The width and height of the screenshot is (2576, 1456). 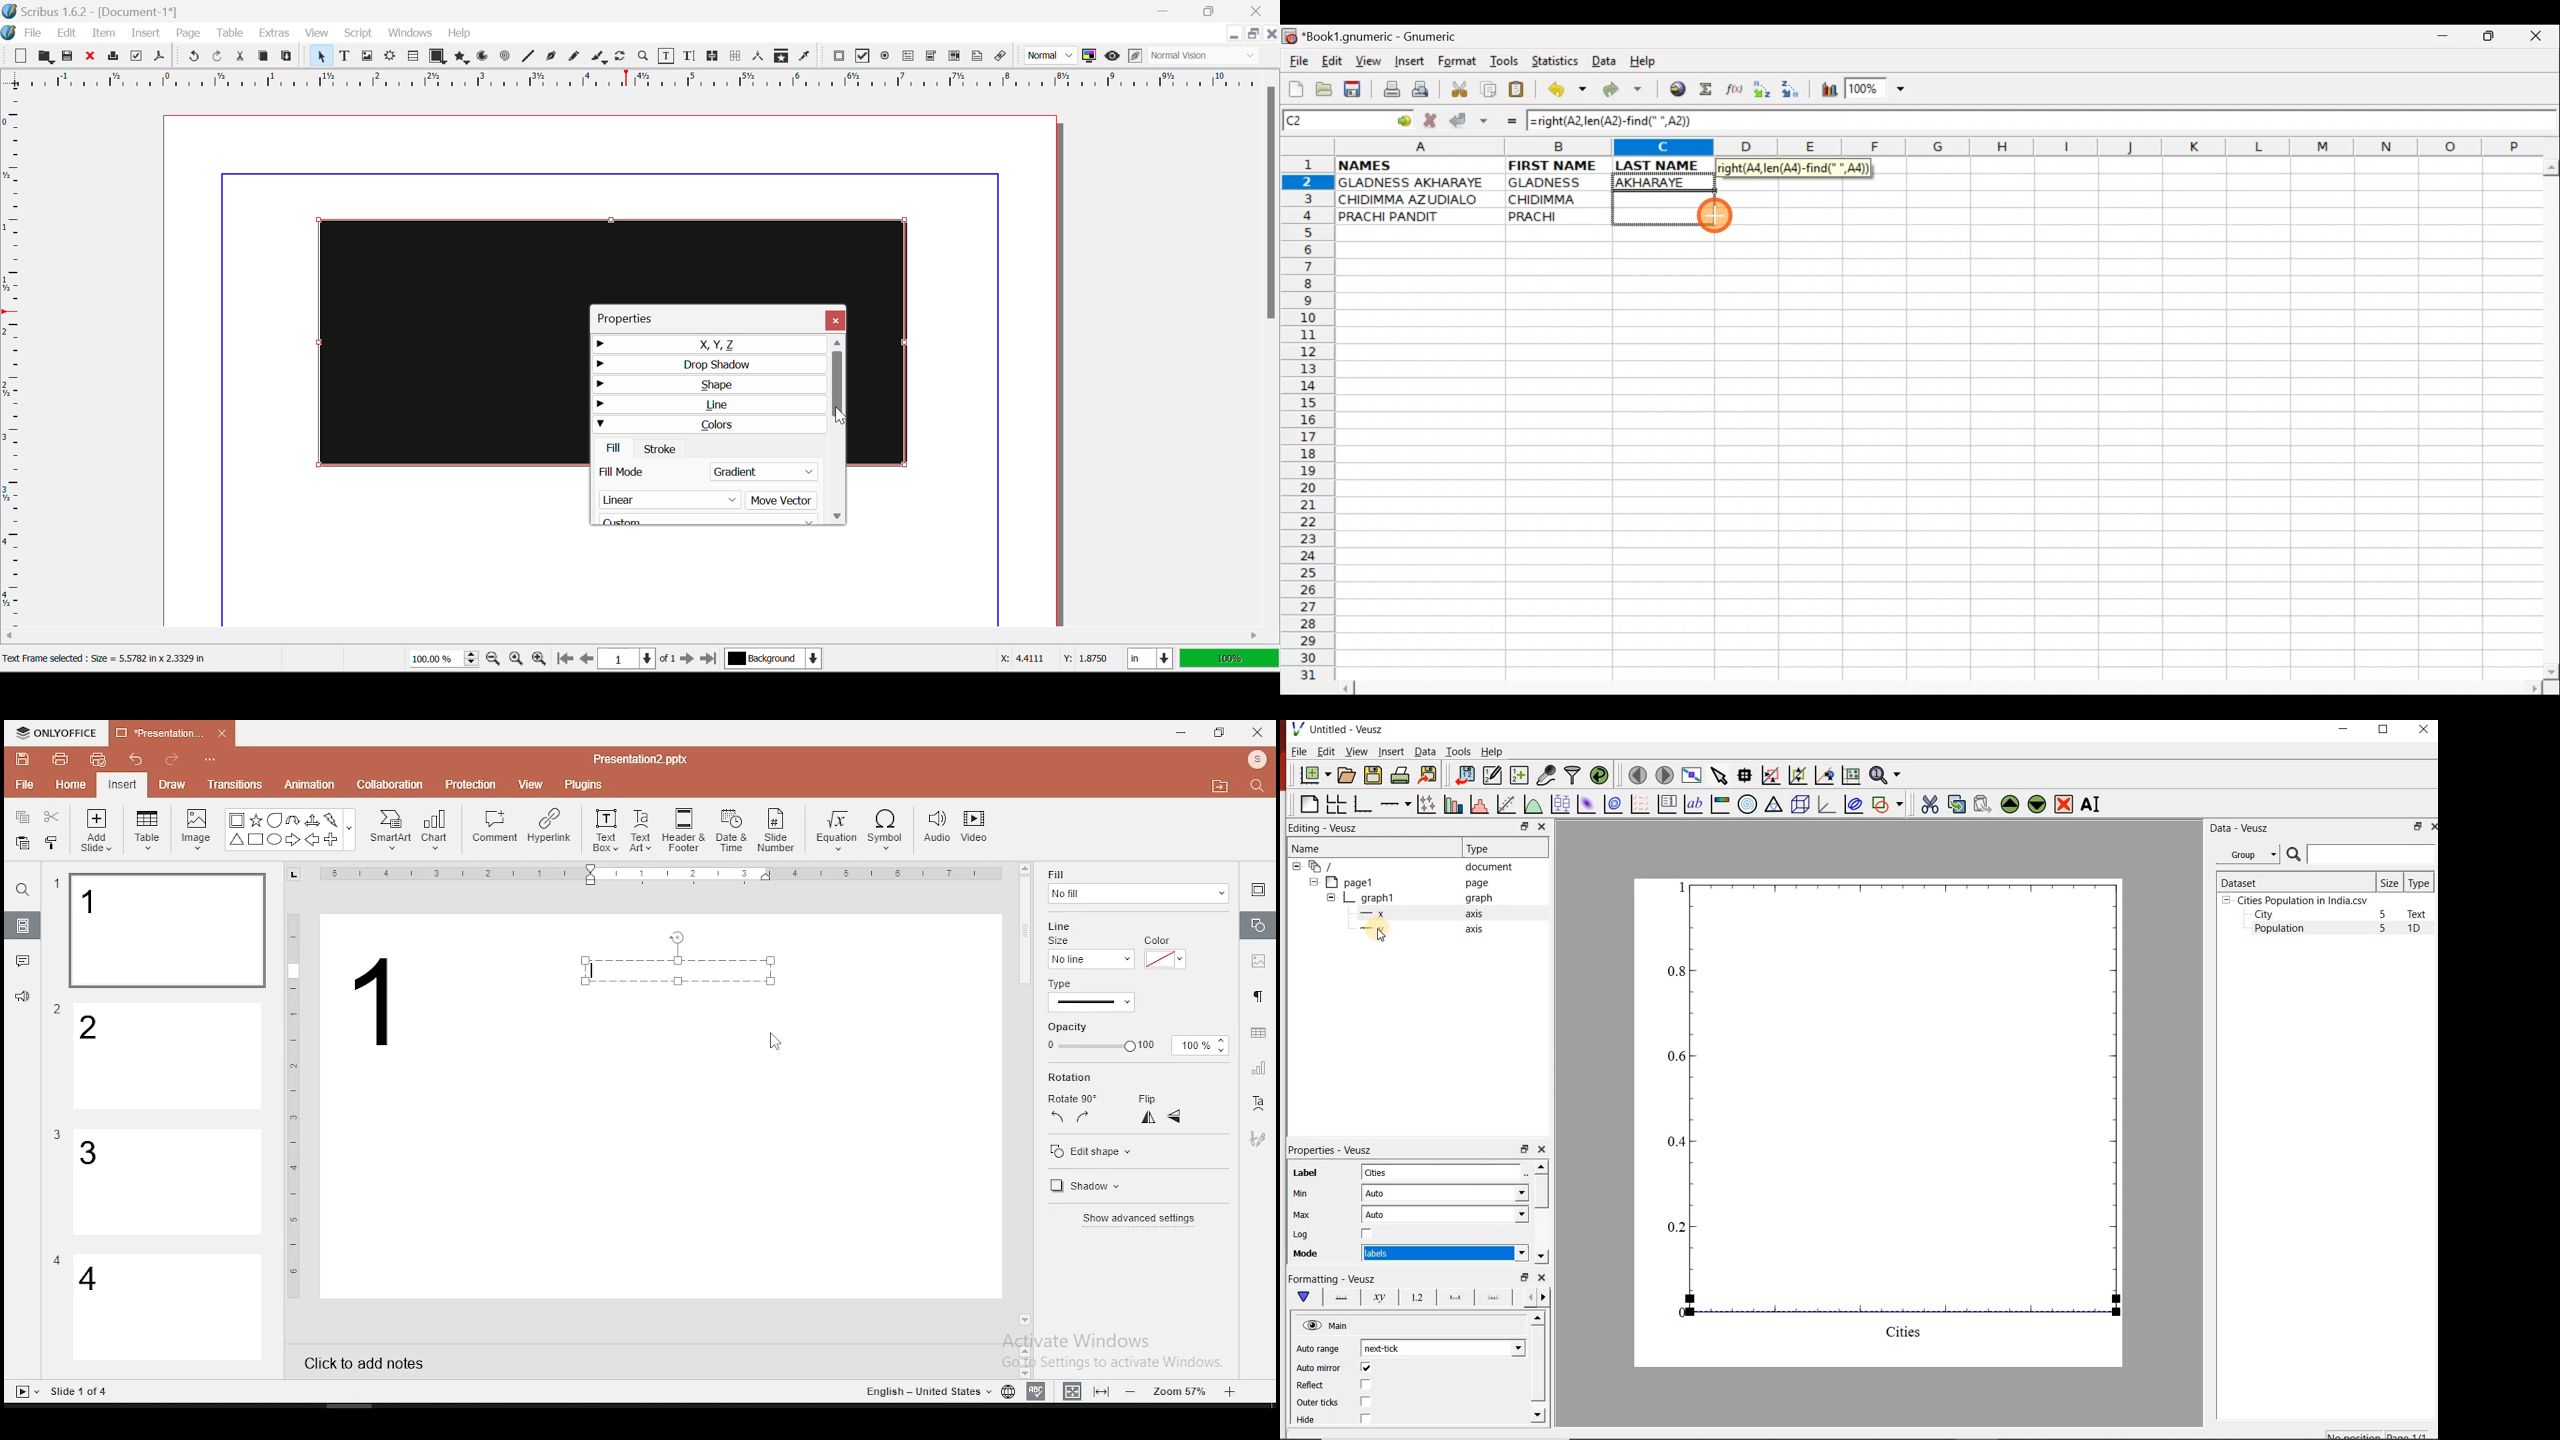 What do you see at coordinates (345, 57) in the screenshot?
I see `Text Frames` at bounding box center [345, 57].